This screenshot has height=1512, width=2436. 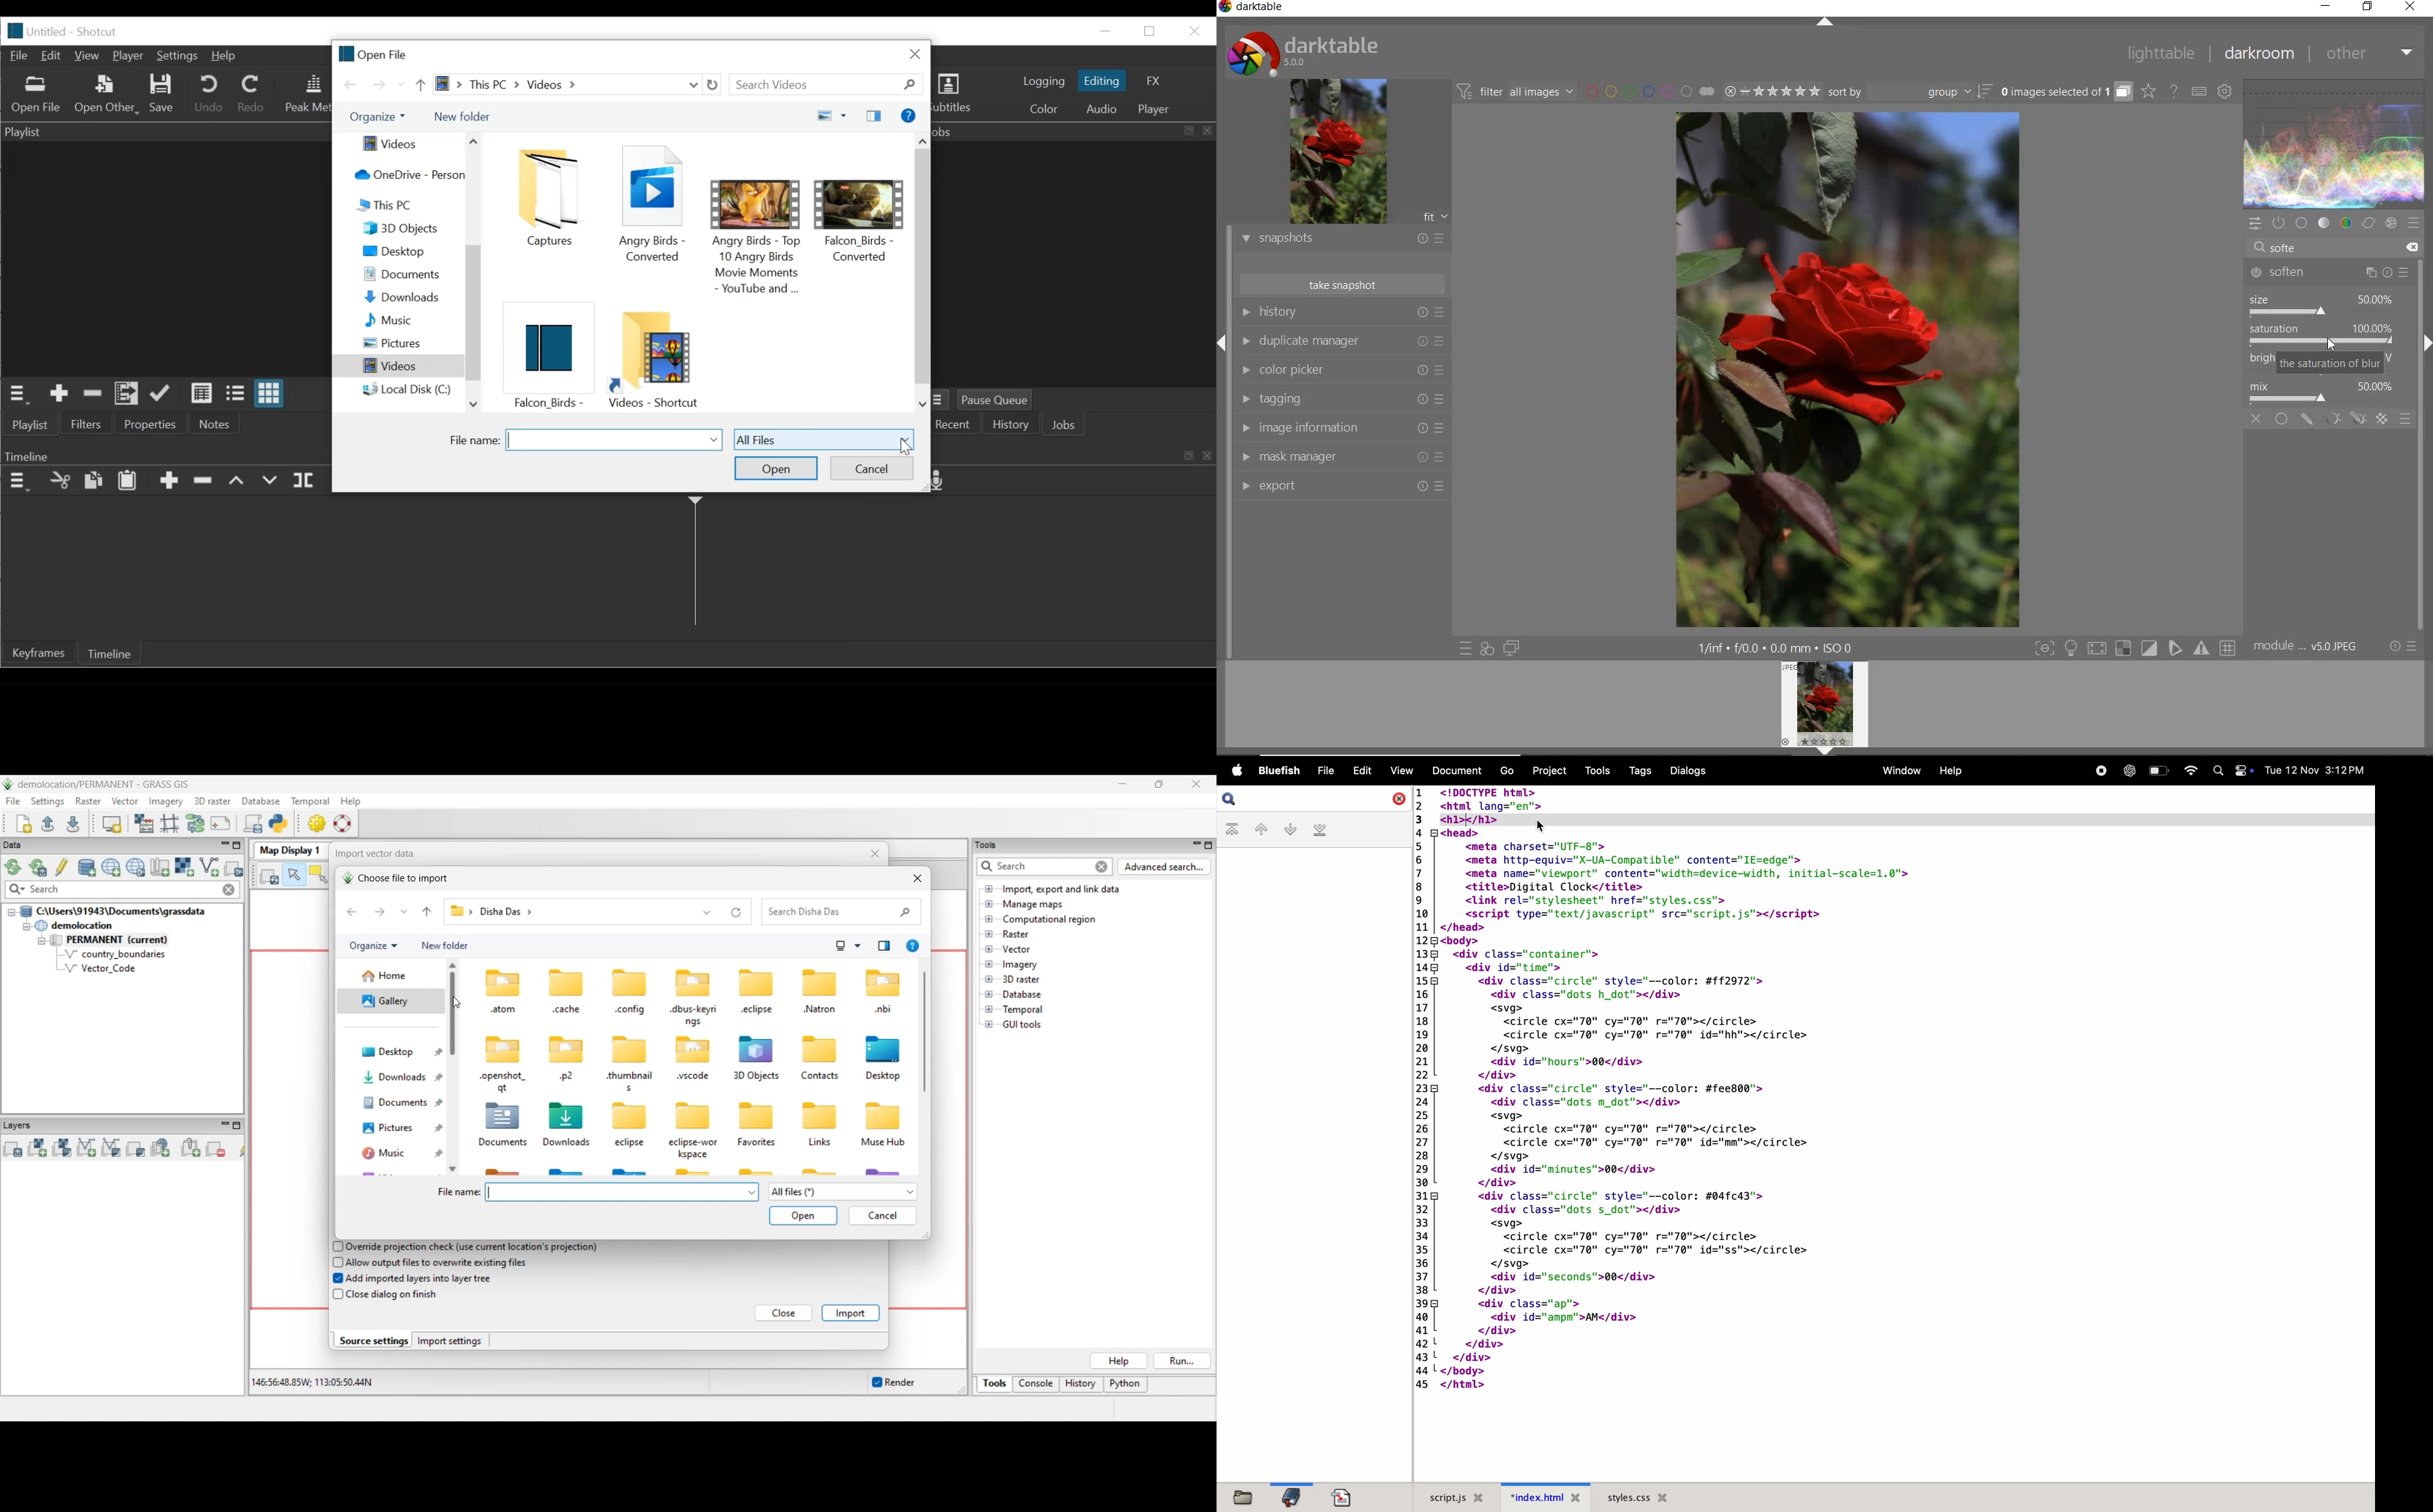 What do you see at coordinates (2347, 223) in the screenshot?
I see `color` at bounding box center [2347, 223].